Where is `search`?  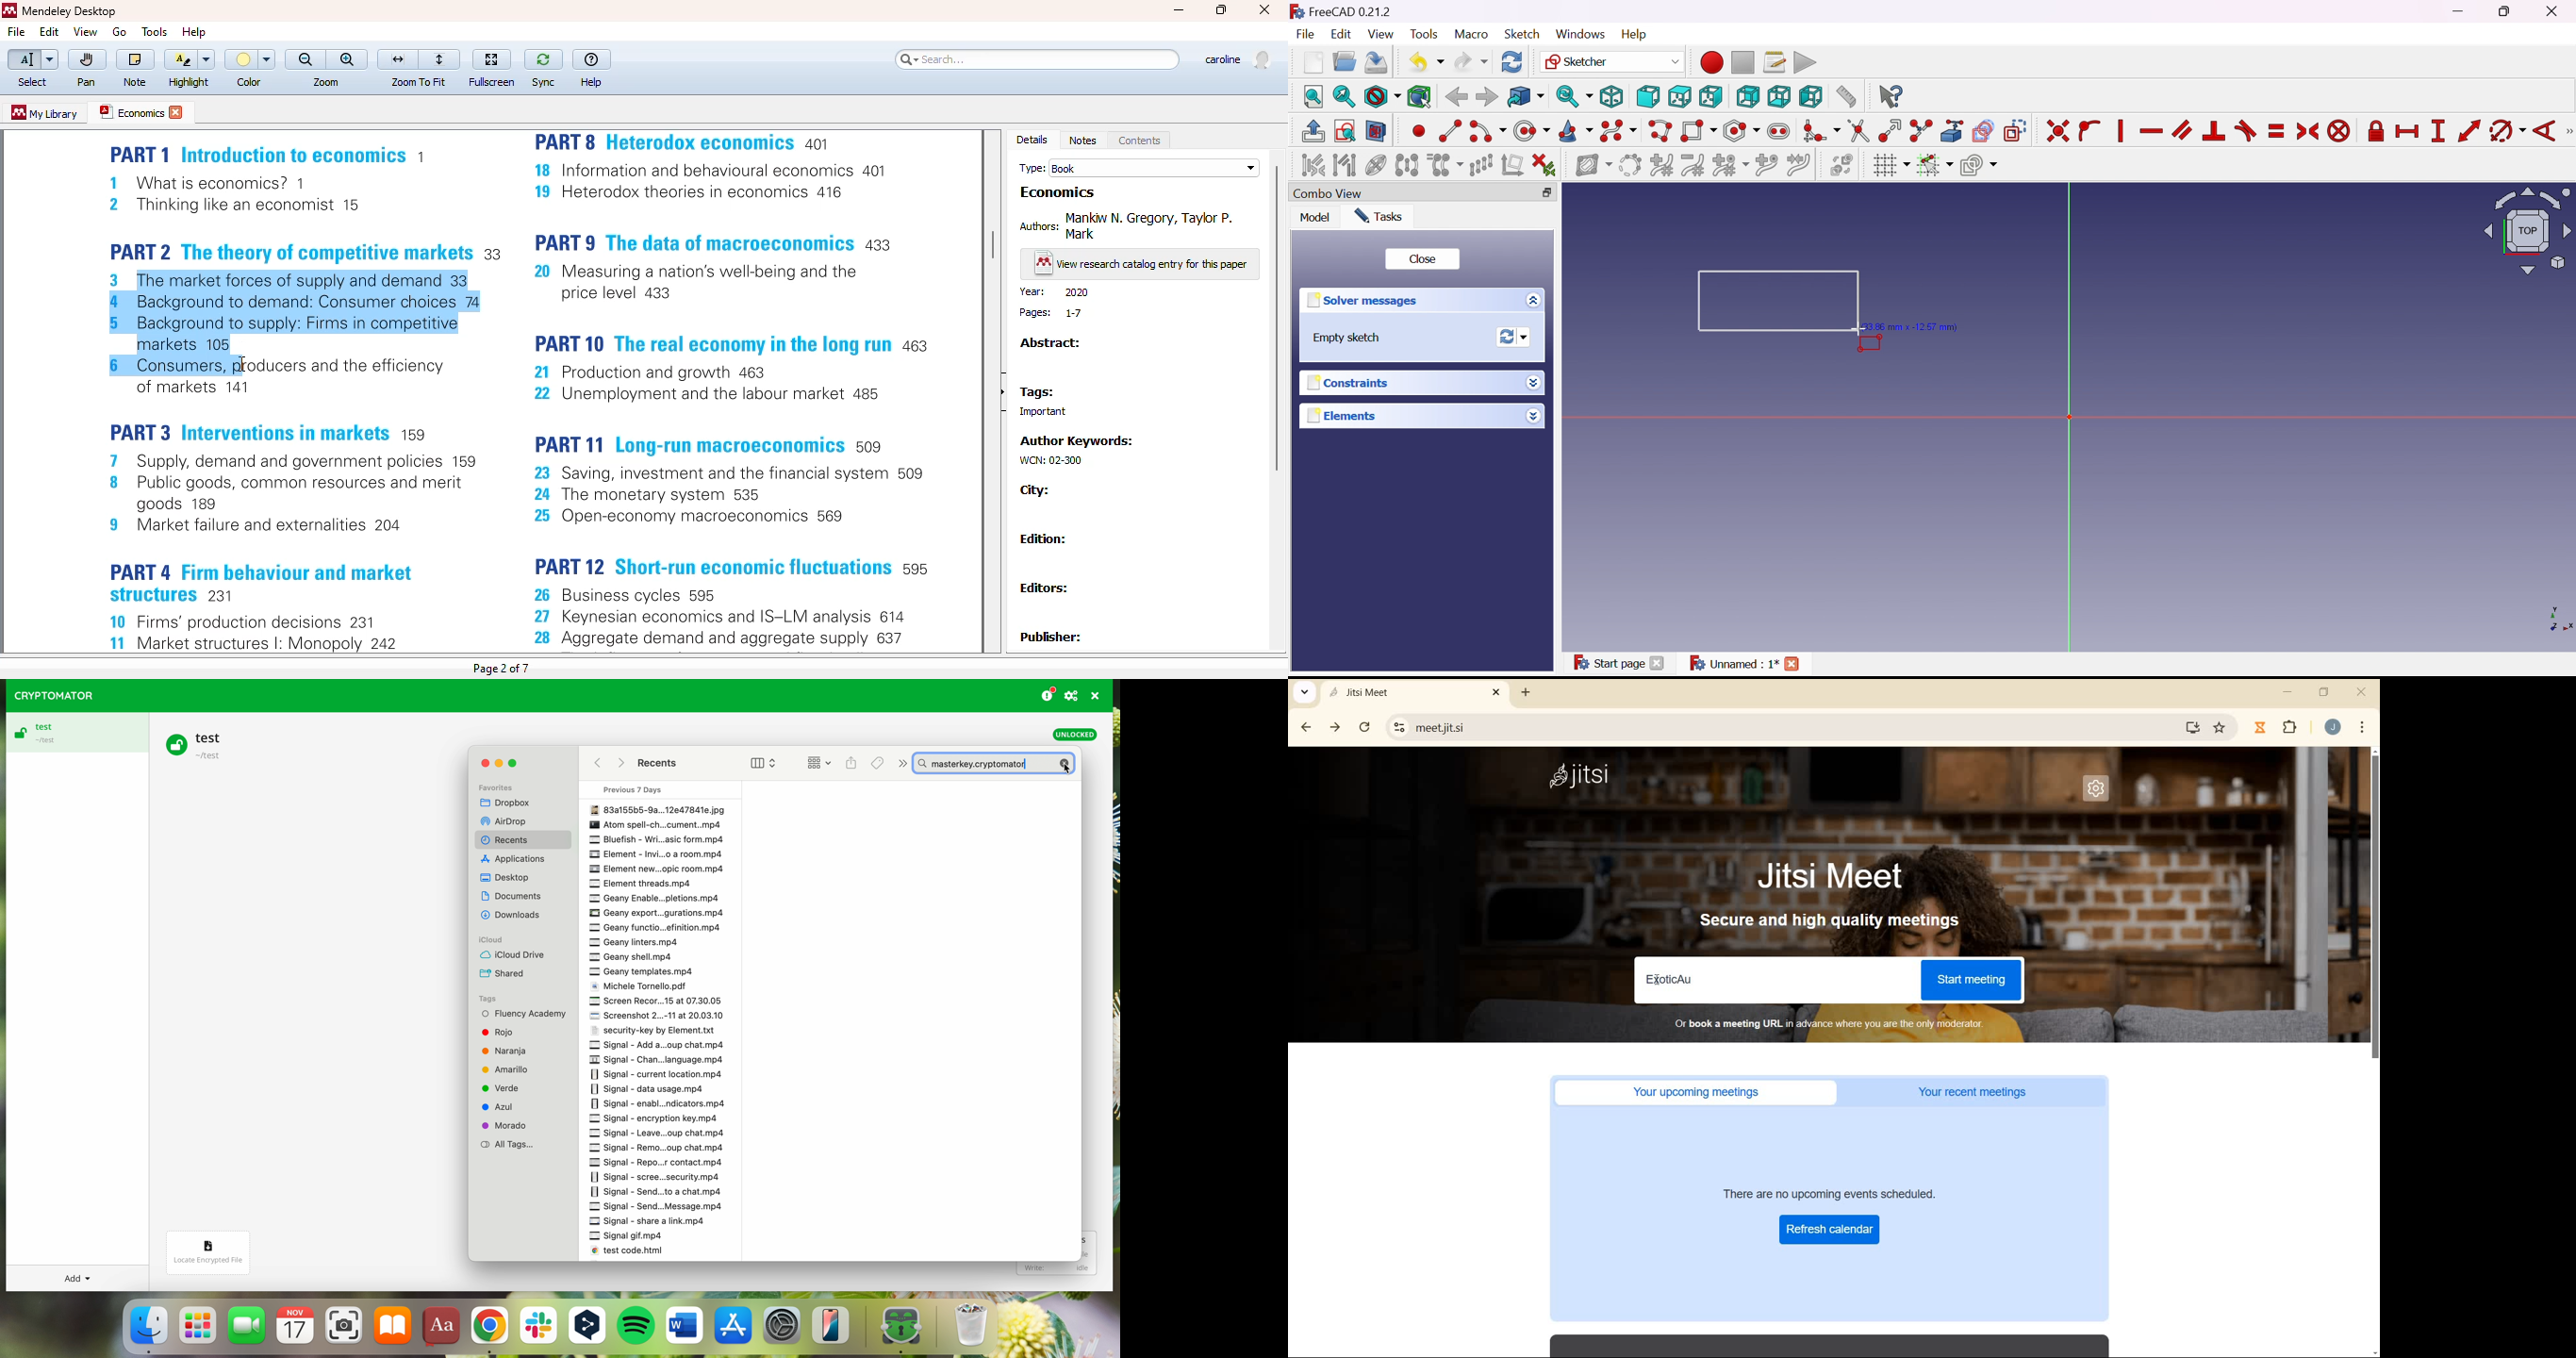 search is located at coordinates (1037, 59).